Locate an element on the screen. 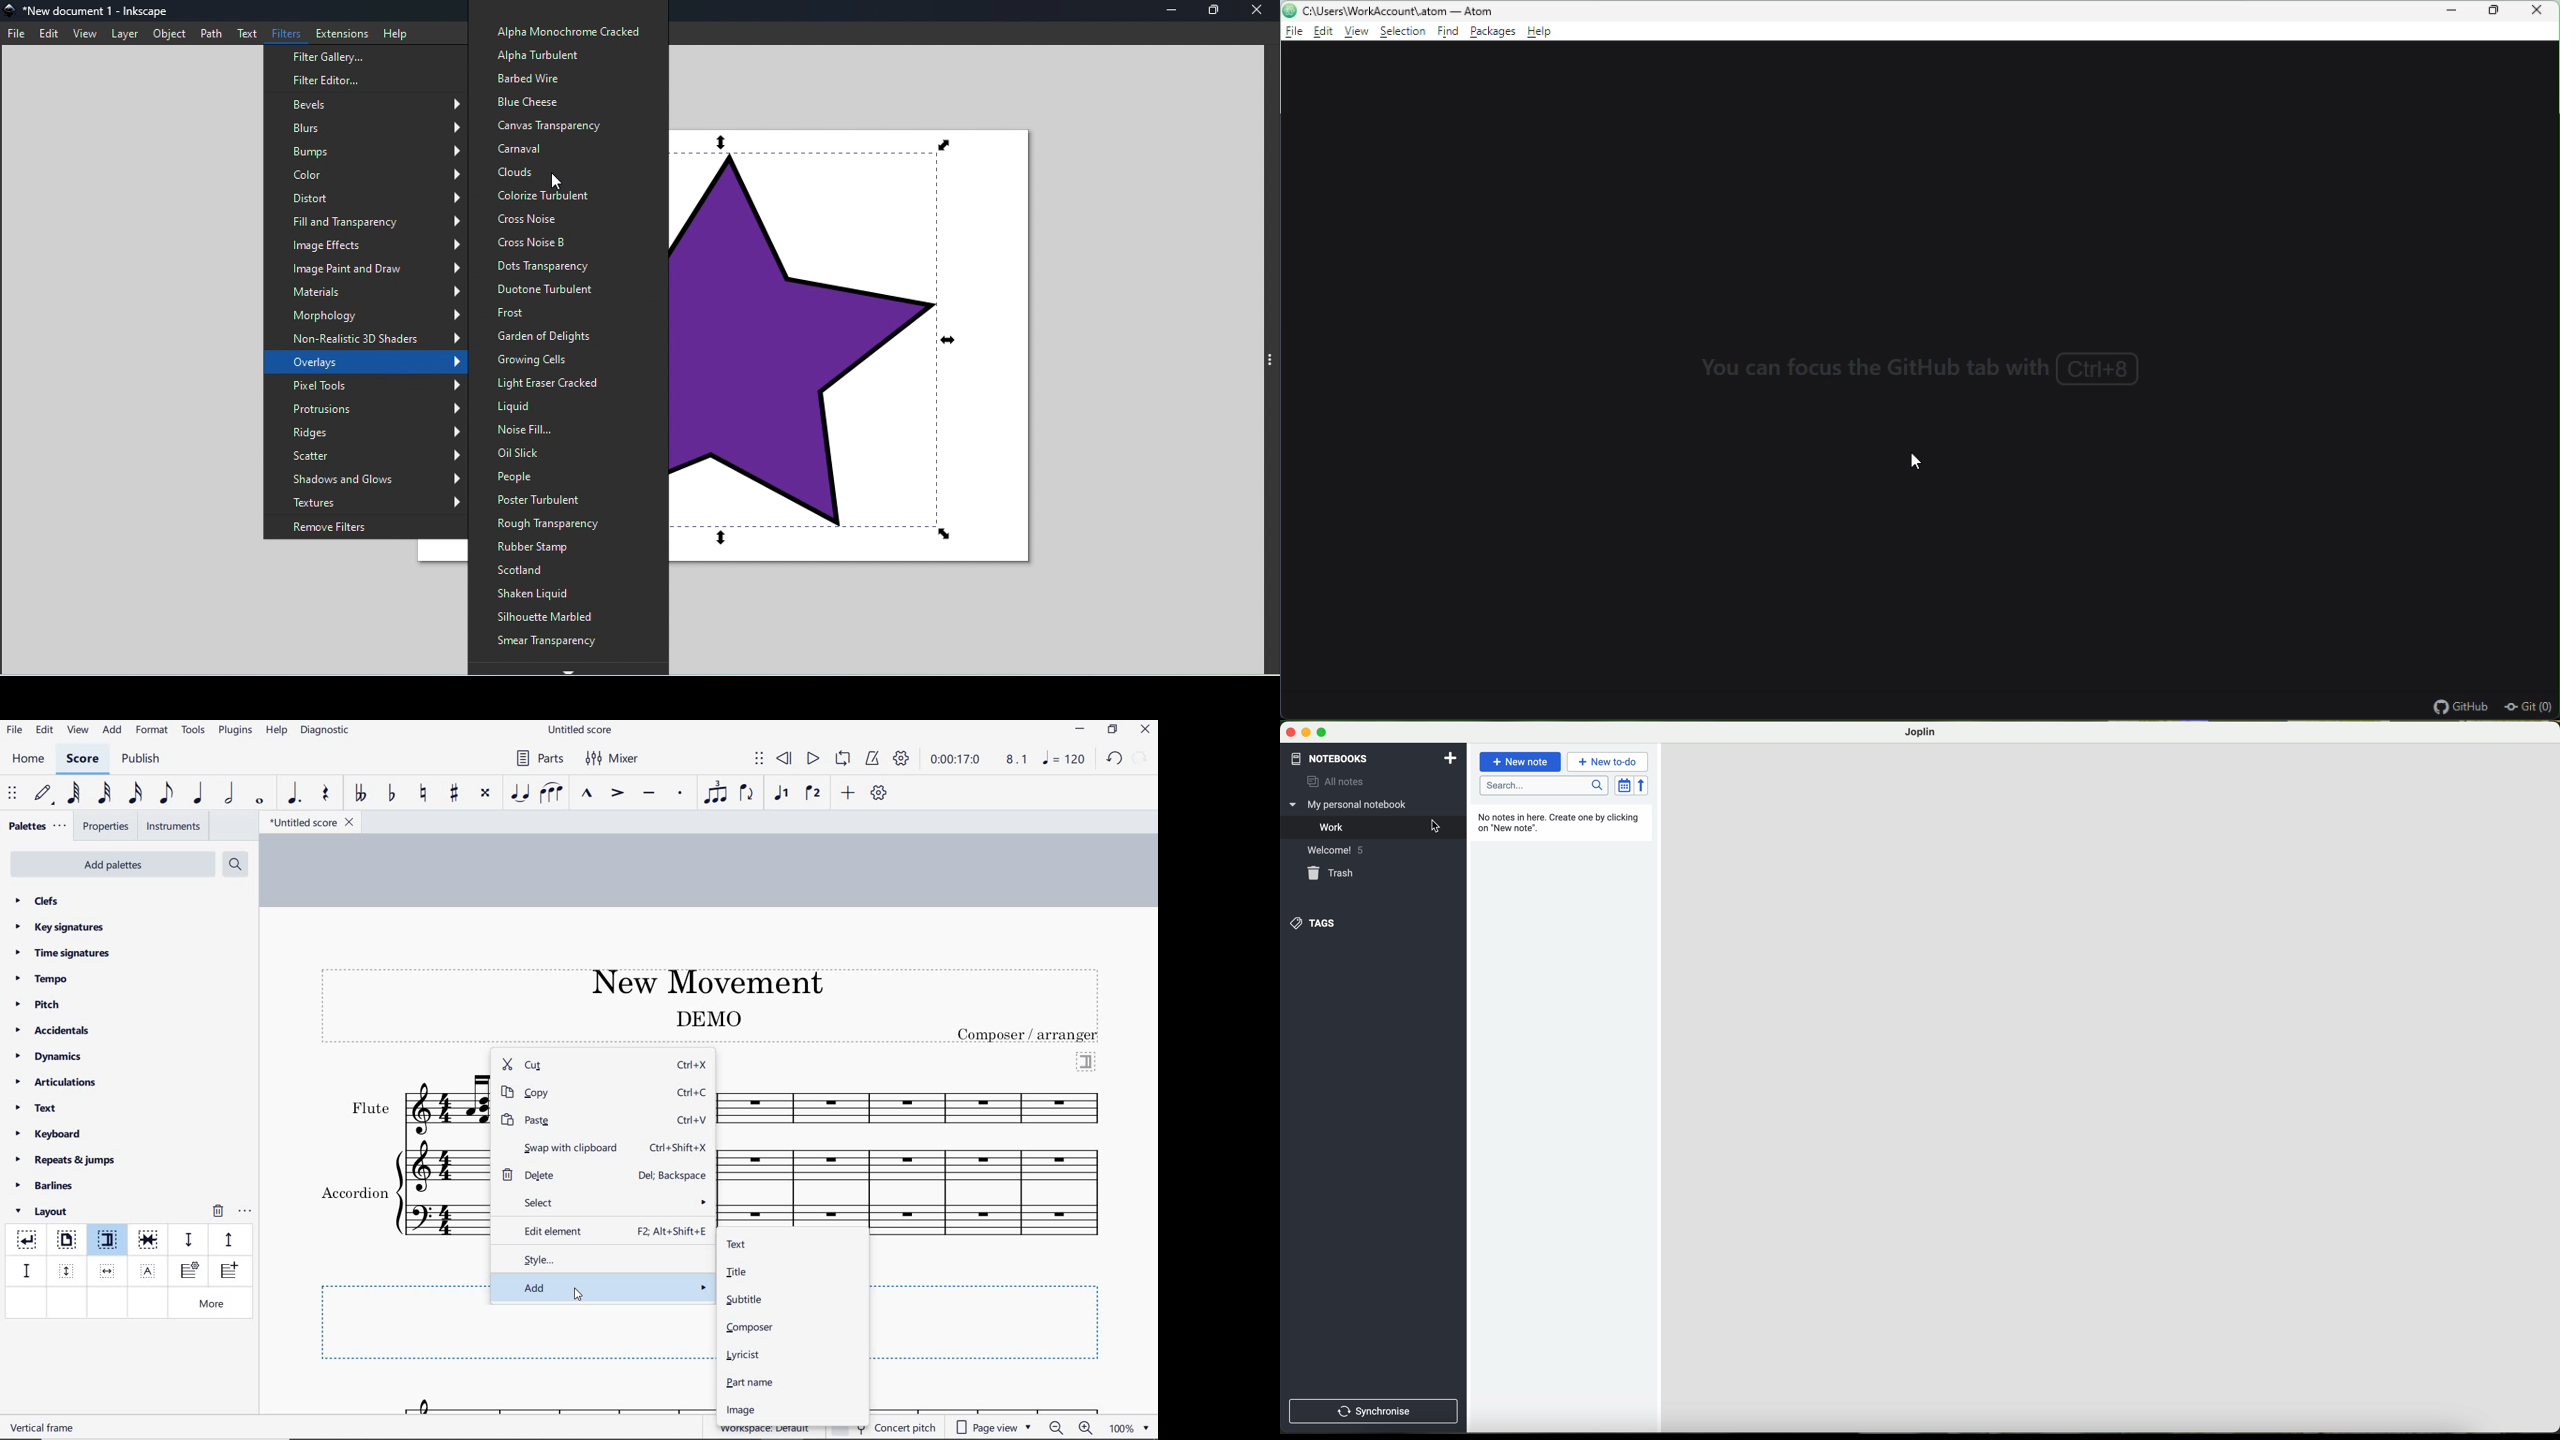 This screenshot has width=2576, height=1456. Lyricist is located at coordinates (746, 1355).